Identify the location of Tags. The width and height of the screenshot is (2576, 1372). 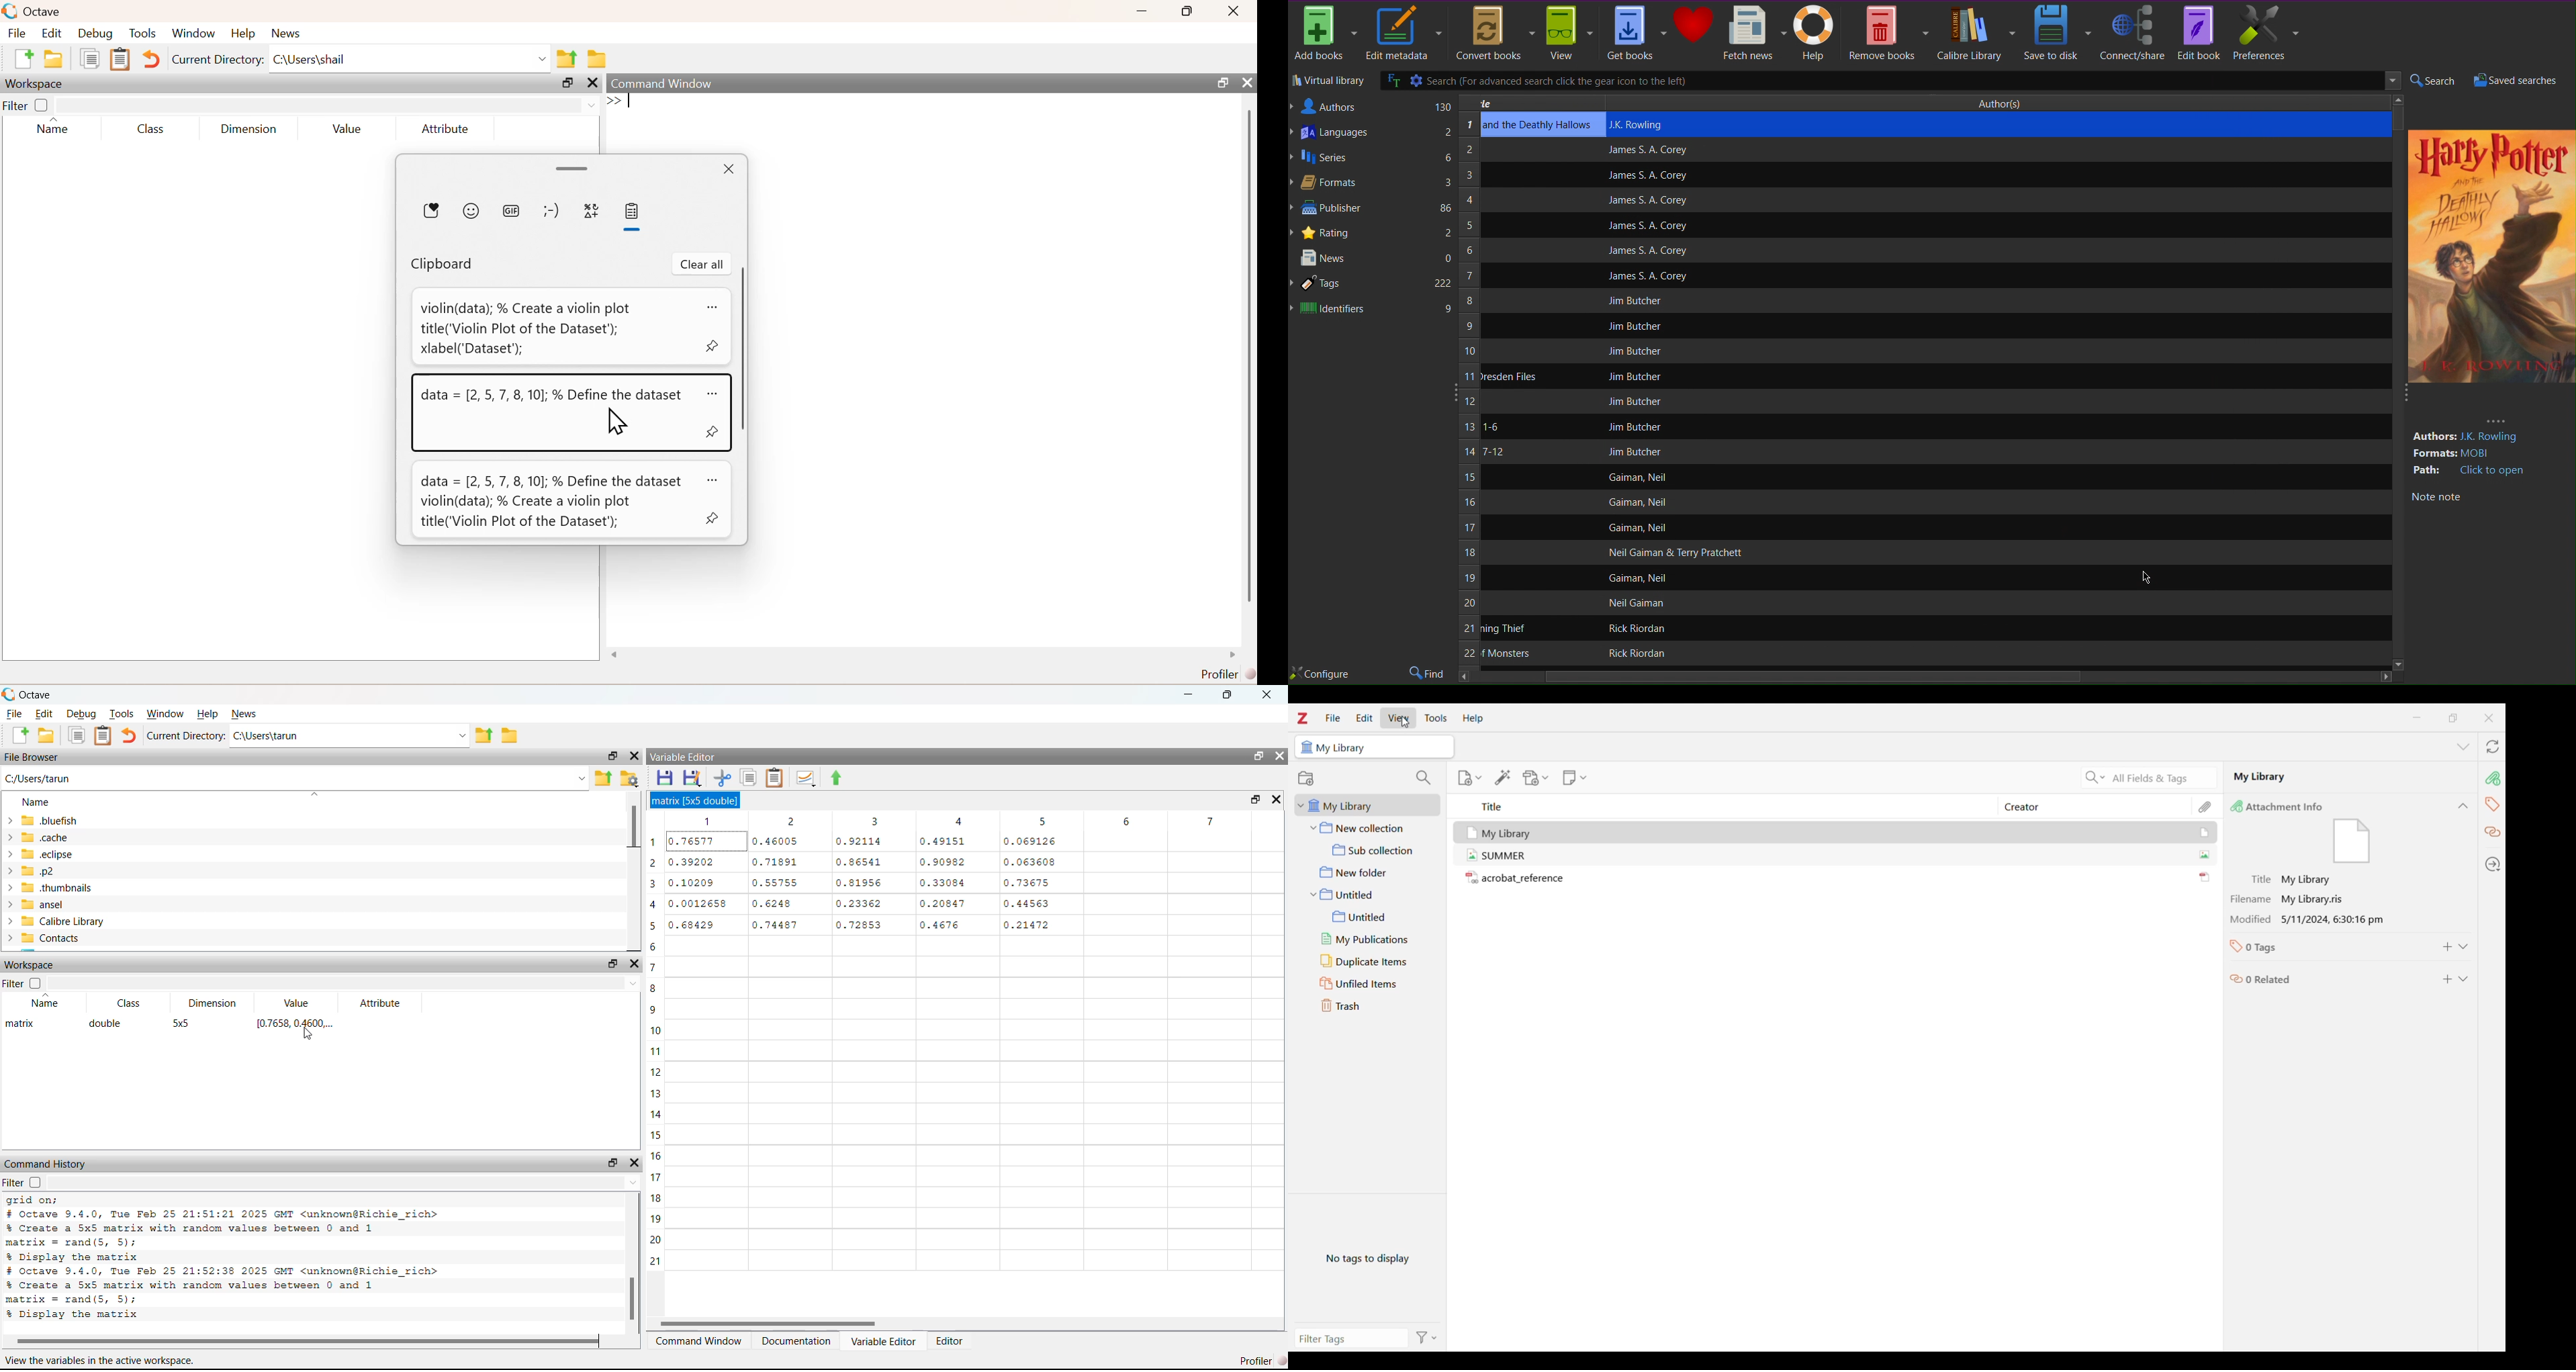
(1373, 284).